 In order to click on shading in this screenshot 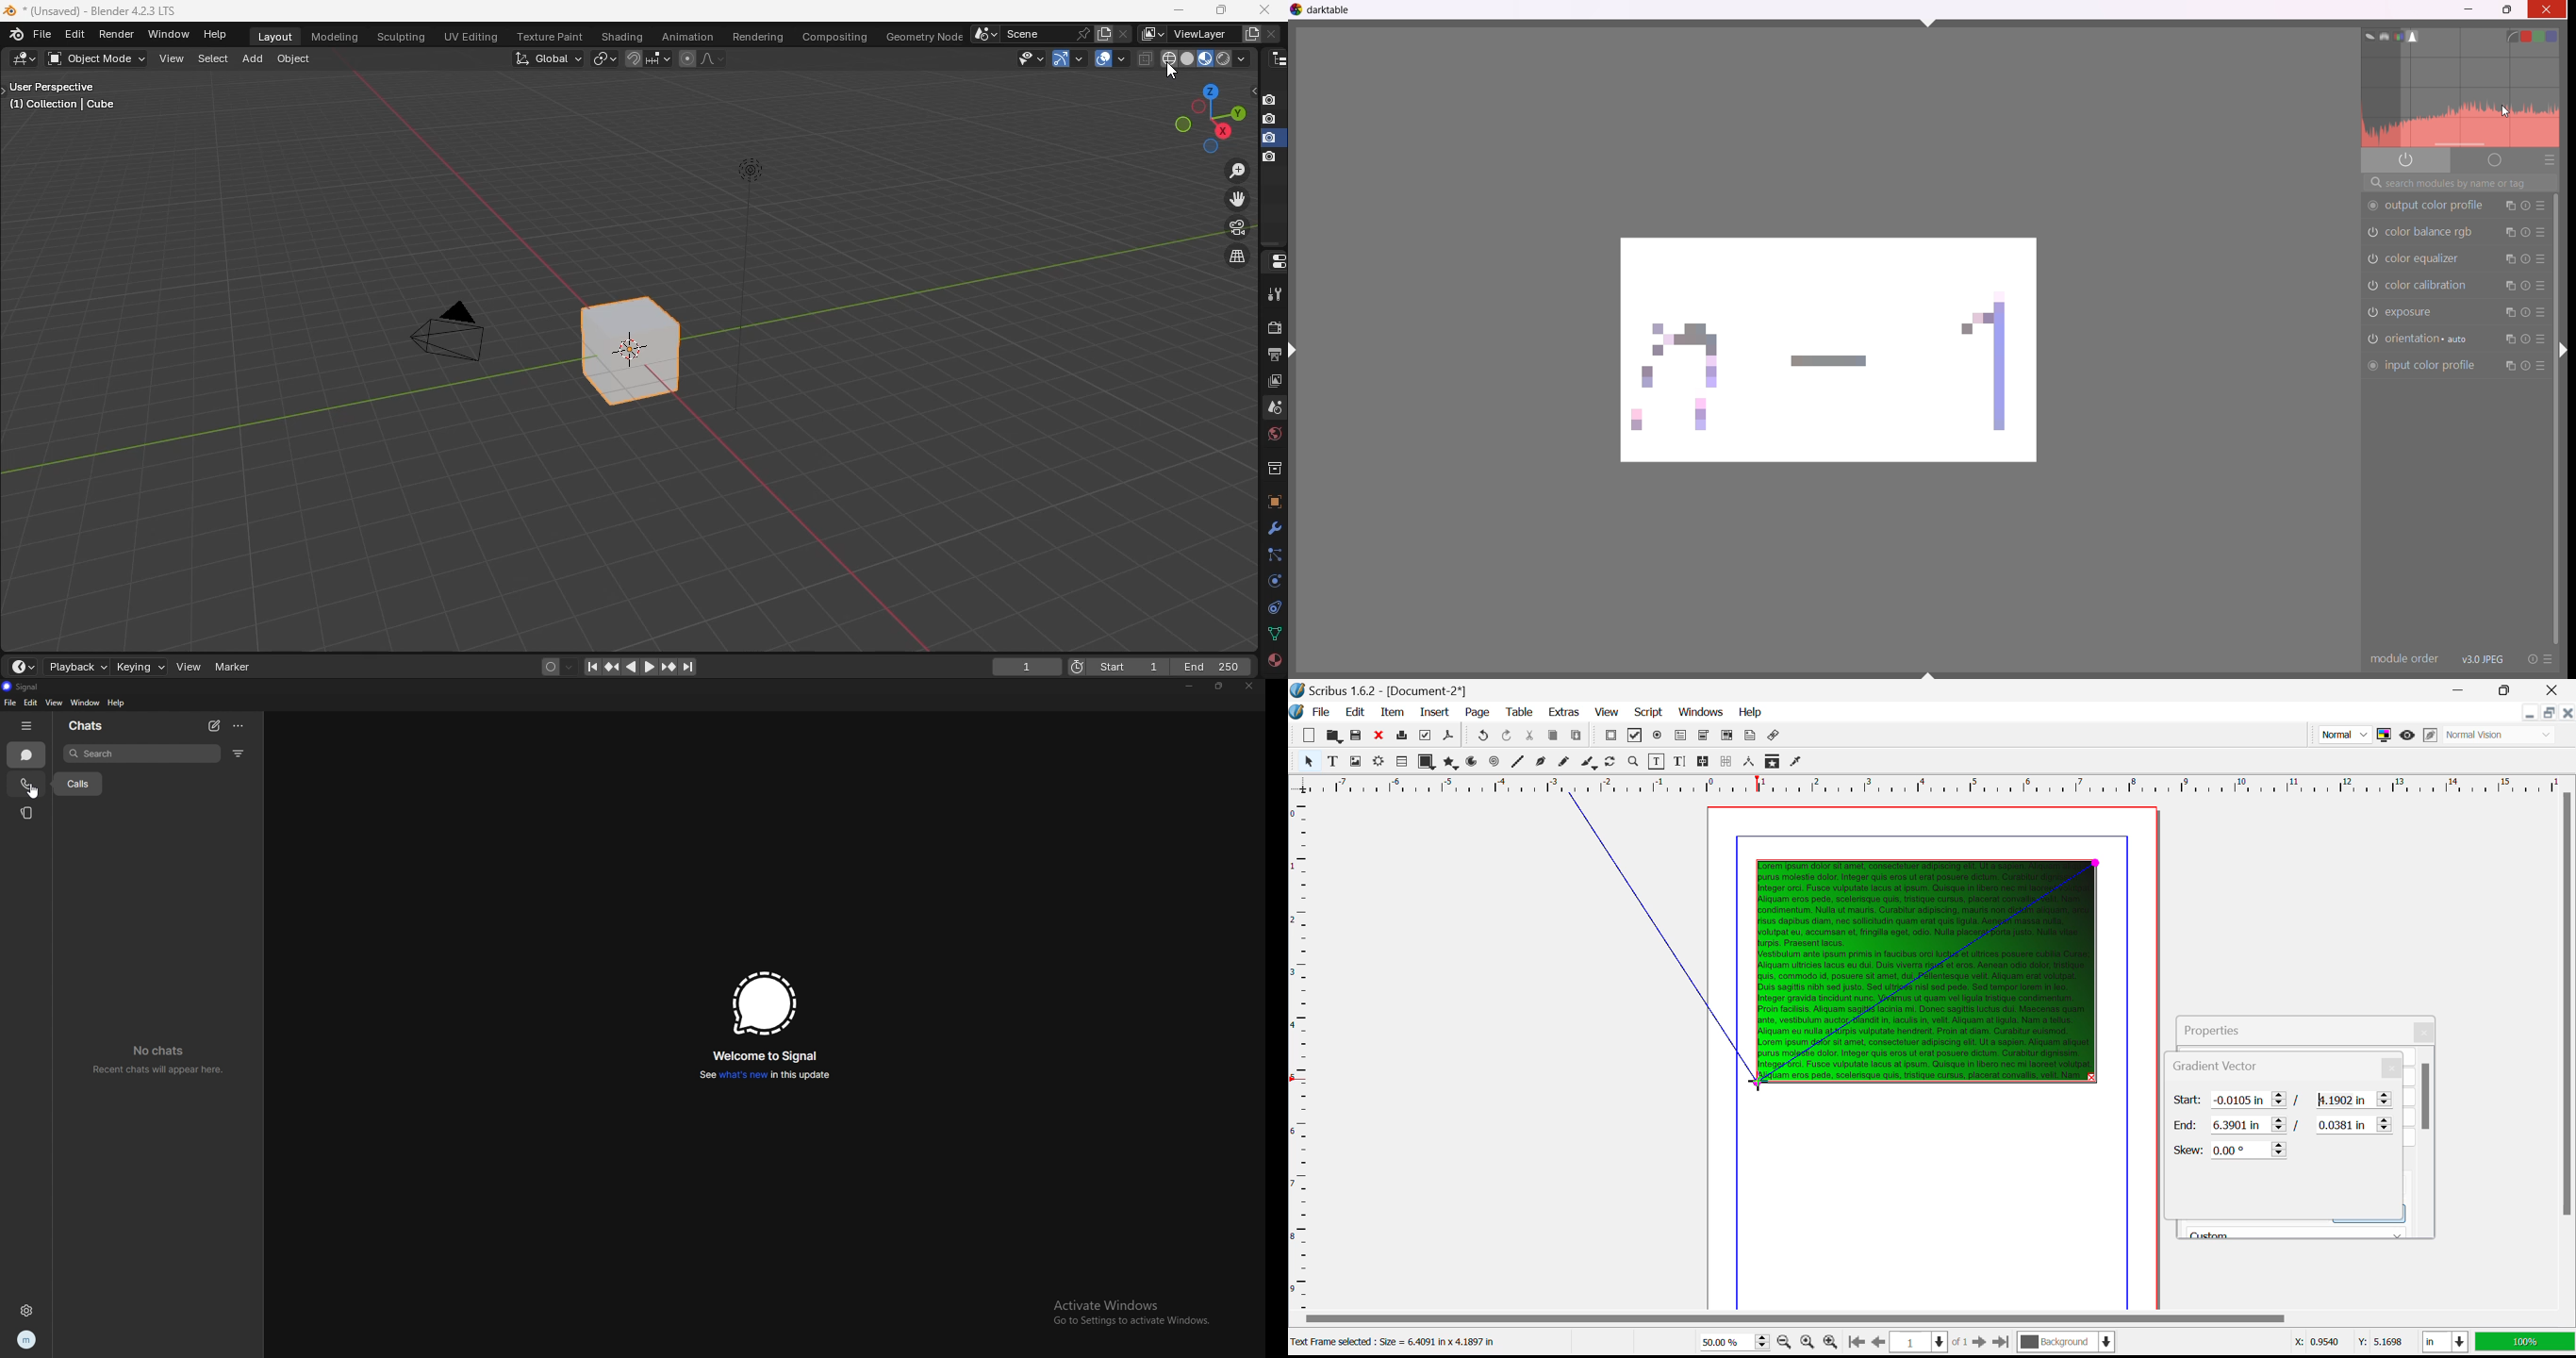, I will do `click(623, 38)`.